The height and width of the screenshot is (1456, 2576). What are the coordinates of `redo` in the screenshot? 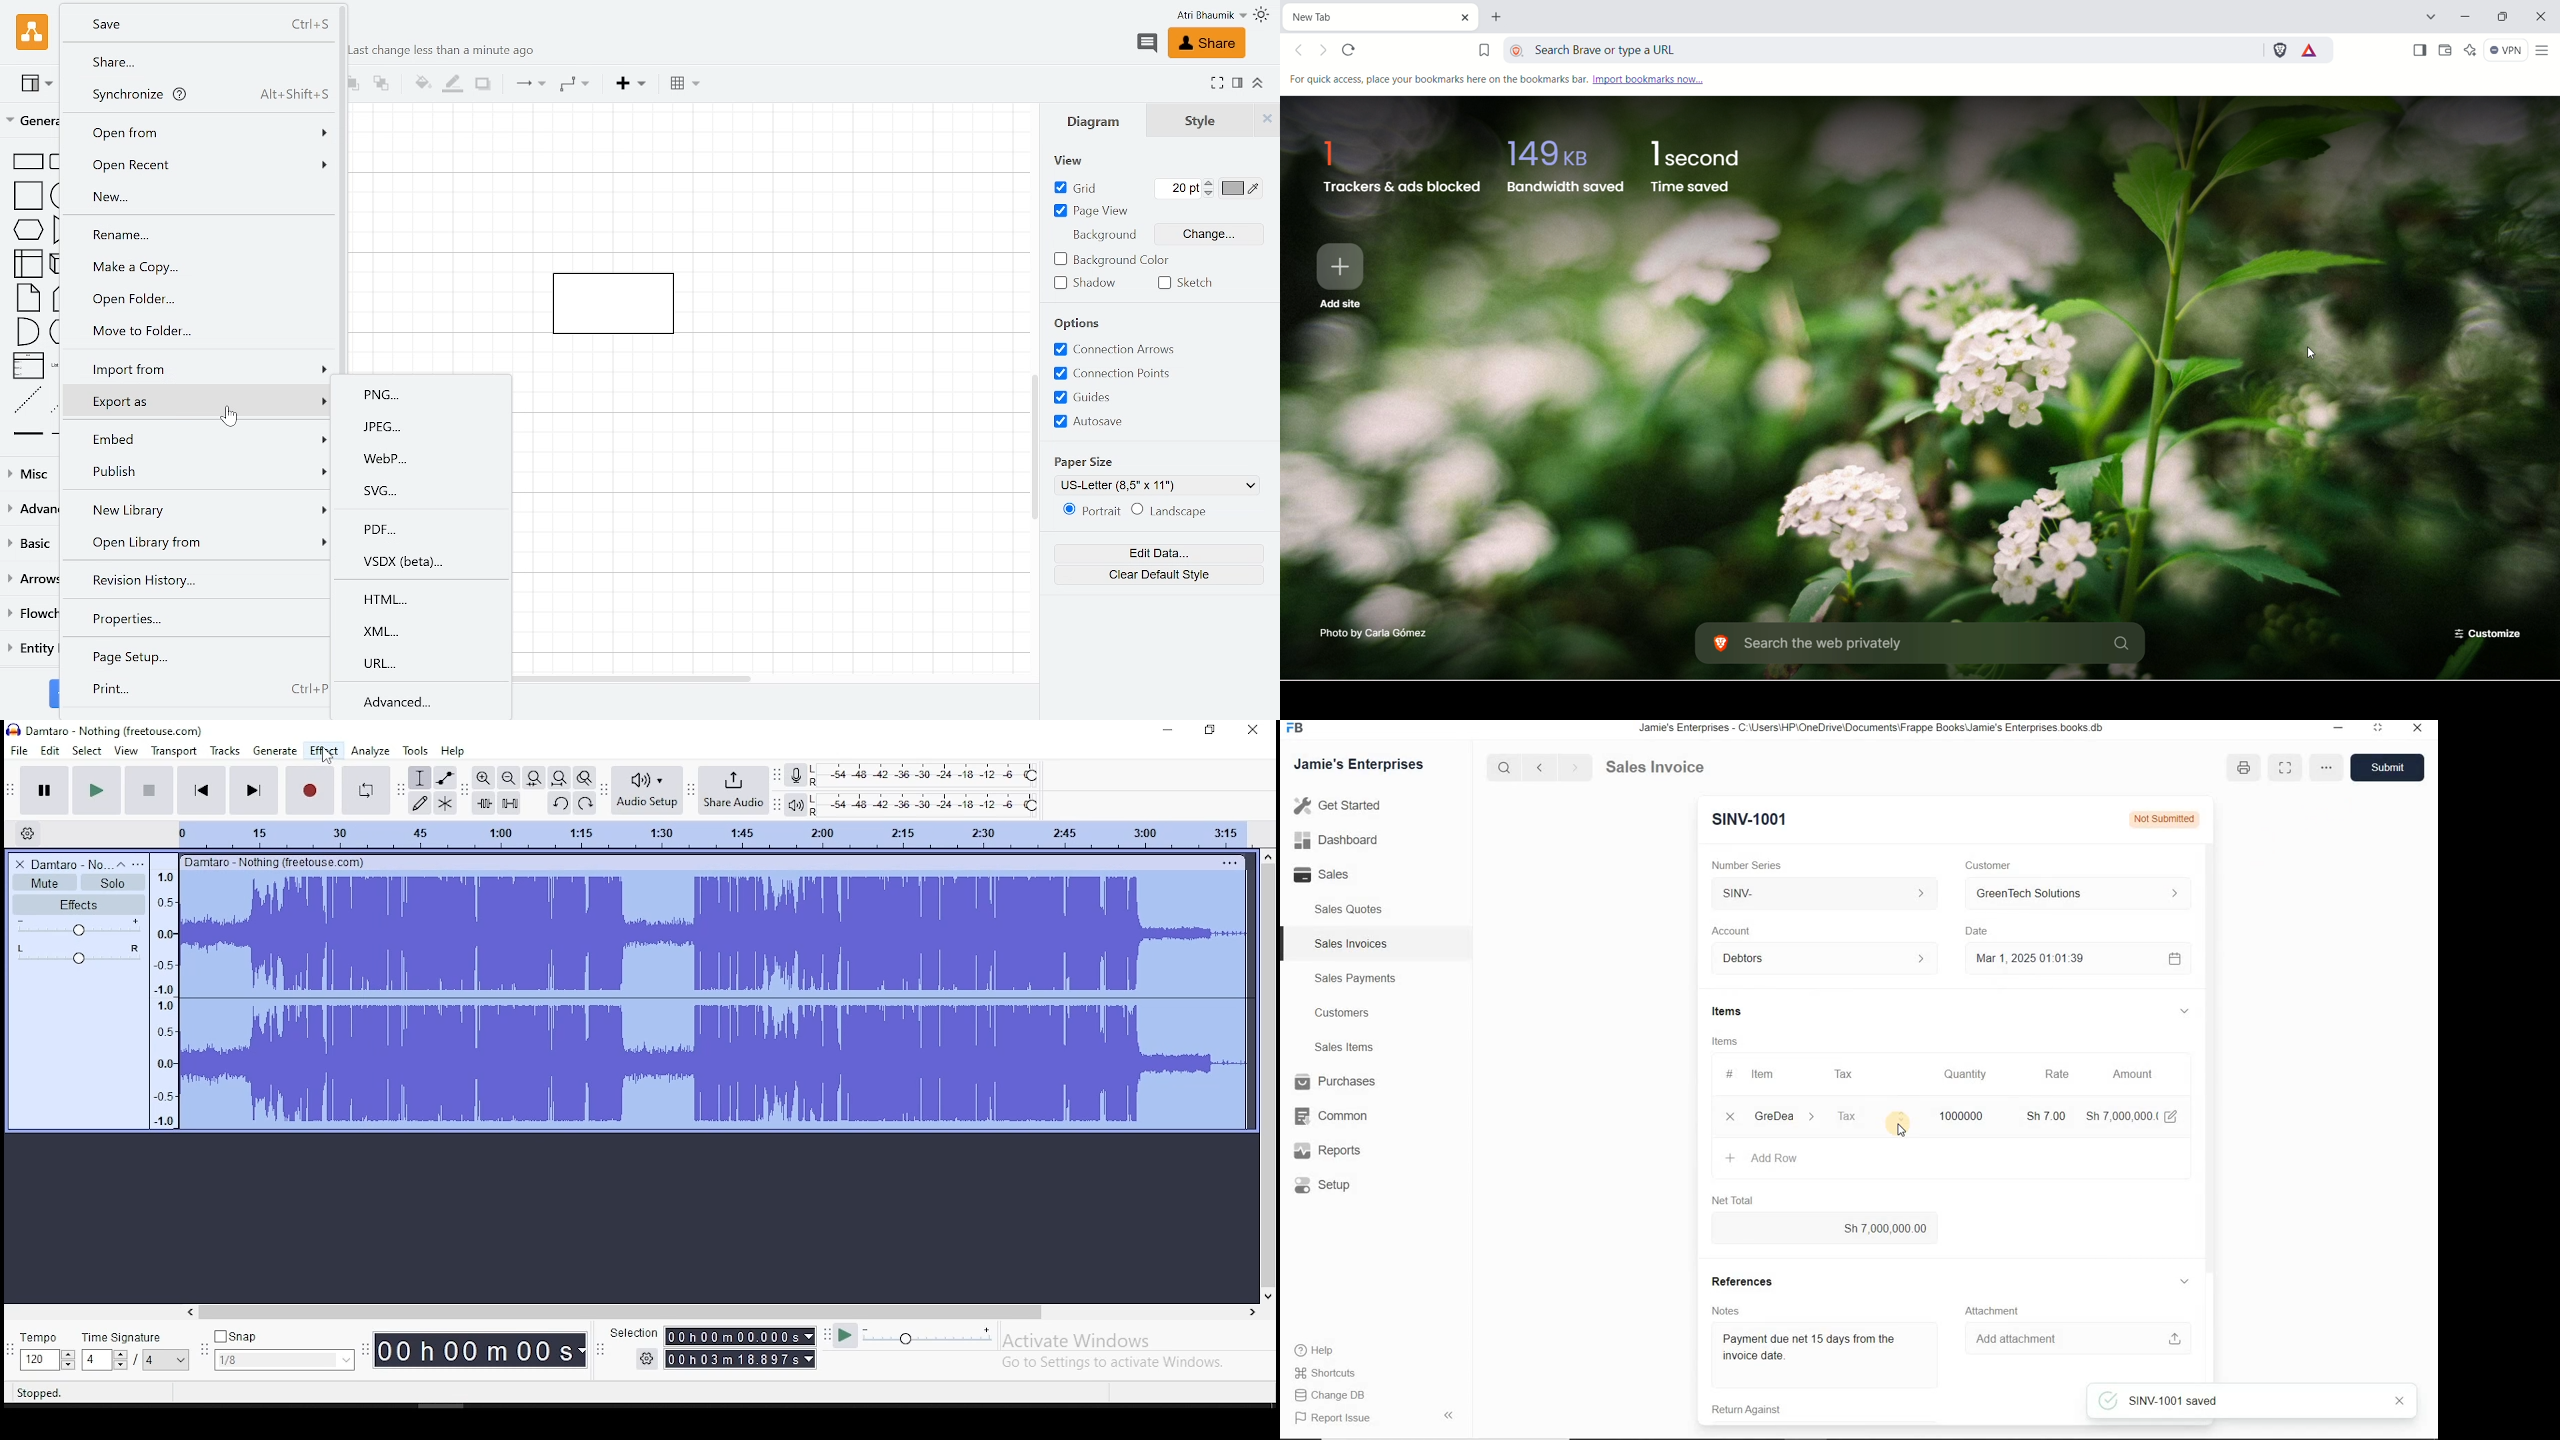 It's located at (584, 803).